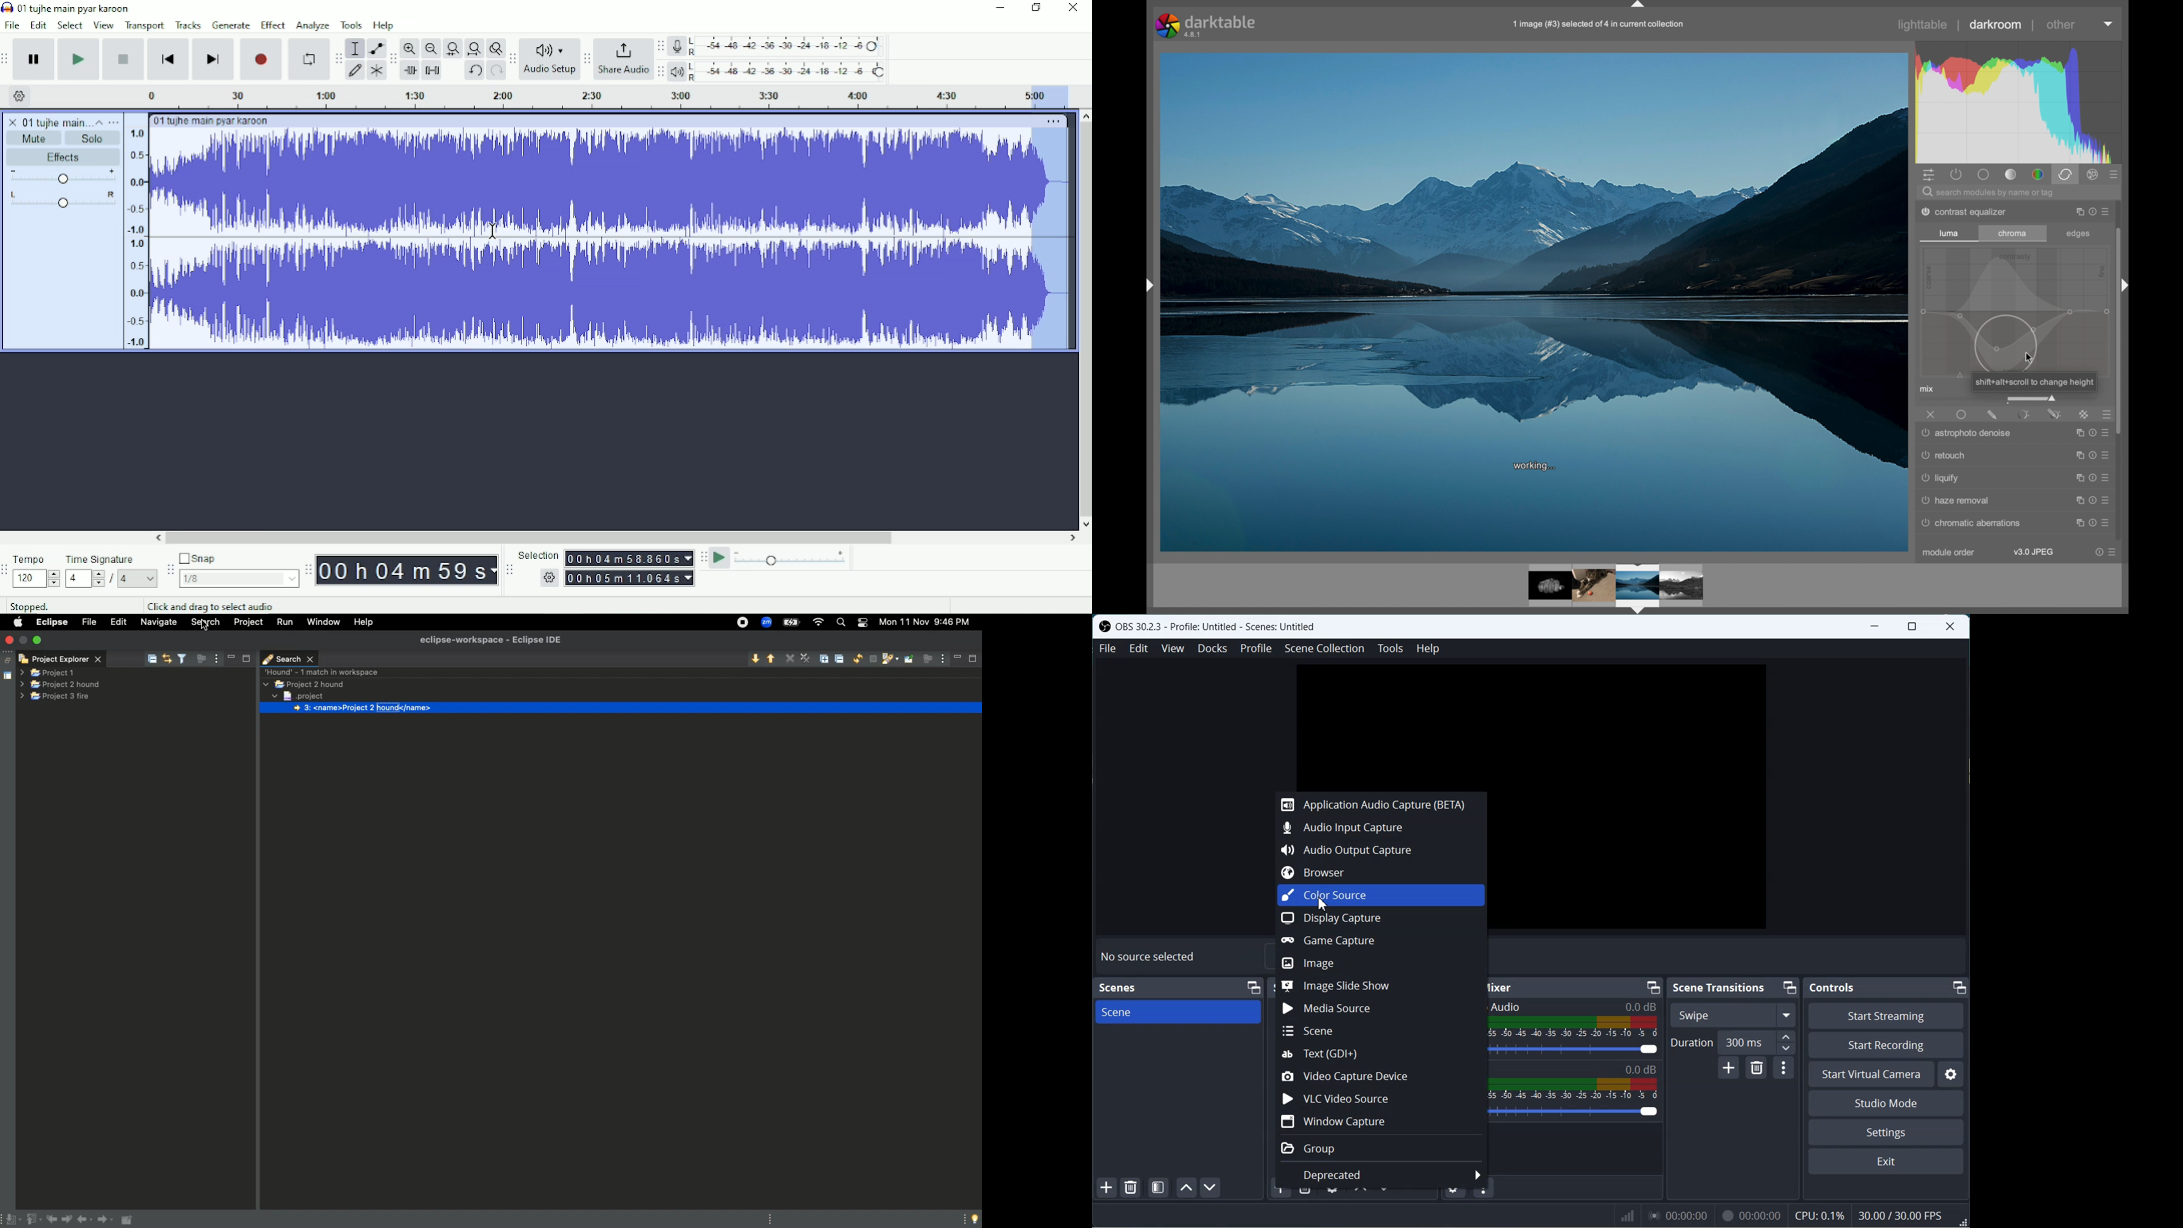 This screenshot has height=1232, width=2184. I want to click on Move scene Down, so click(1210, 1187).